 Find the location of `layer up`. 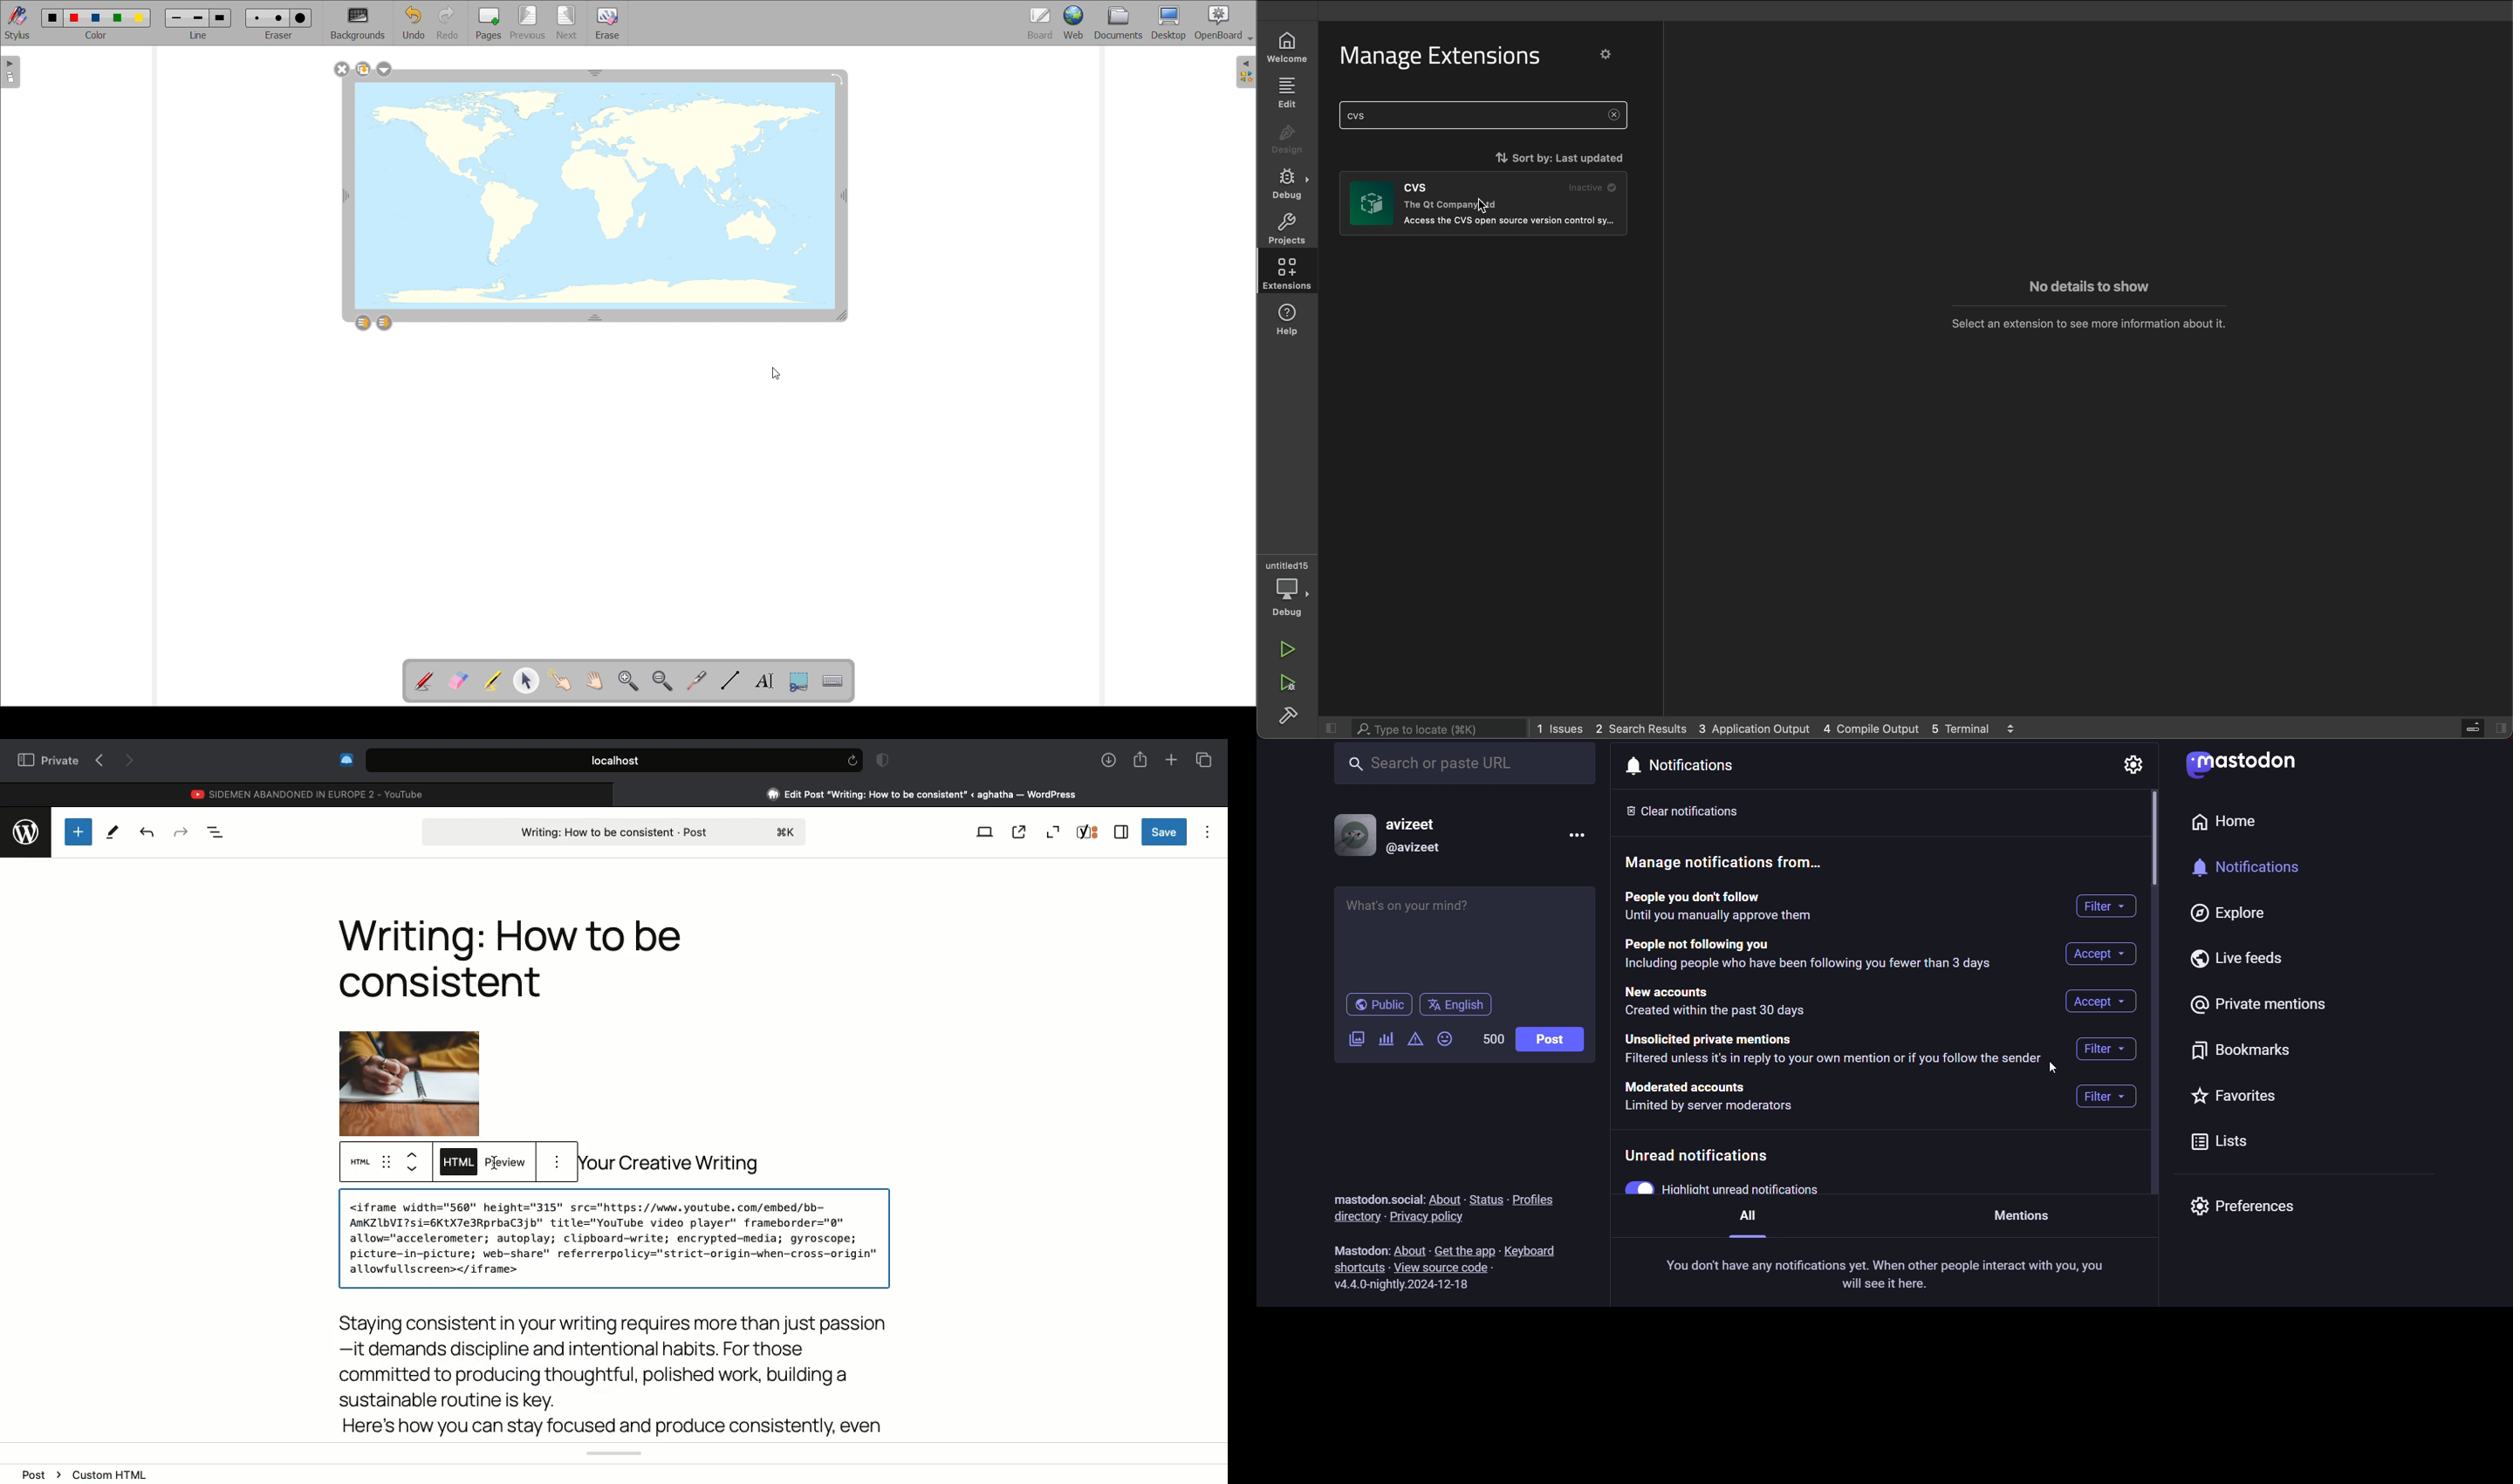

layer up is located at coordinates (363, 322).